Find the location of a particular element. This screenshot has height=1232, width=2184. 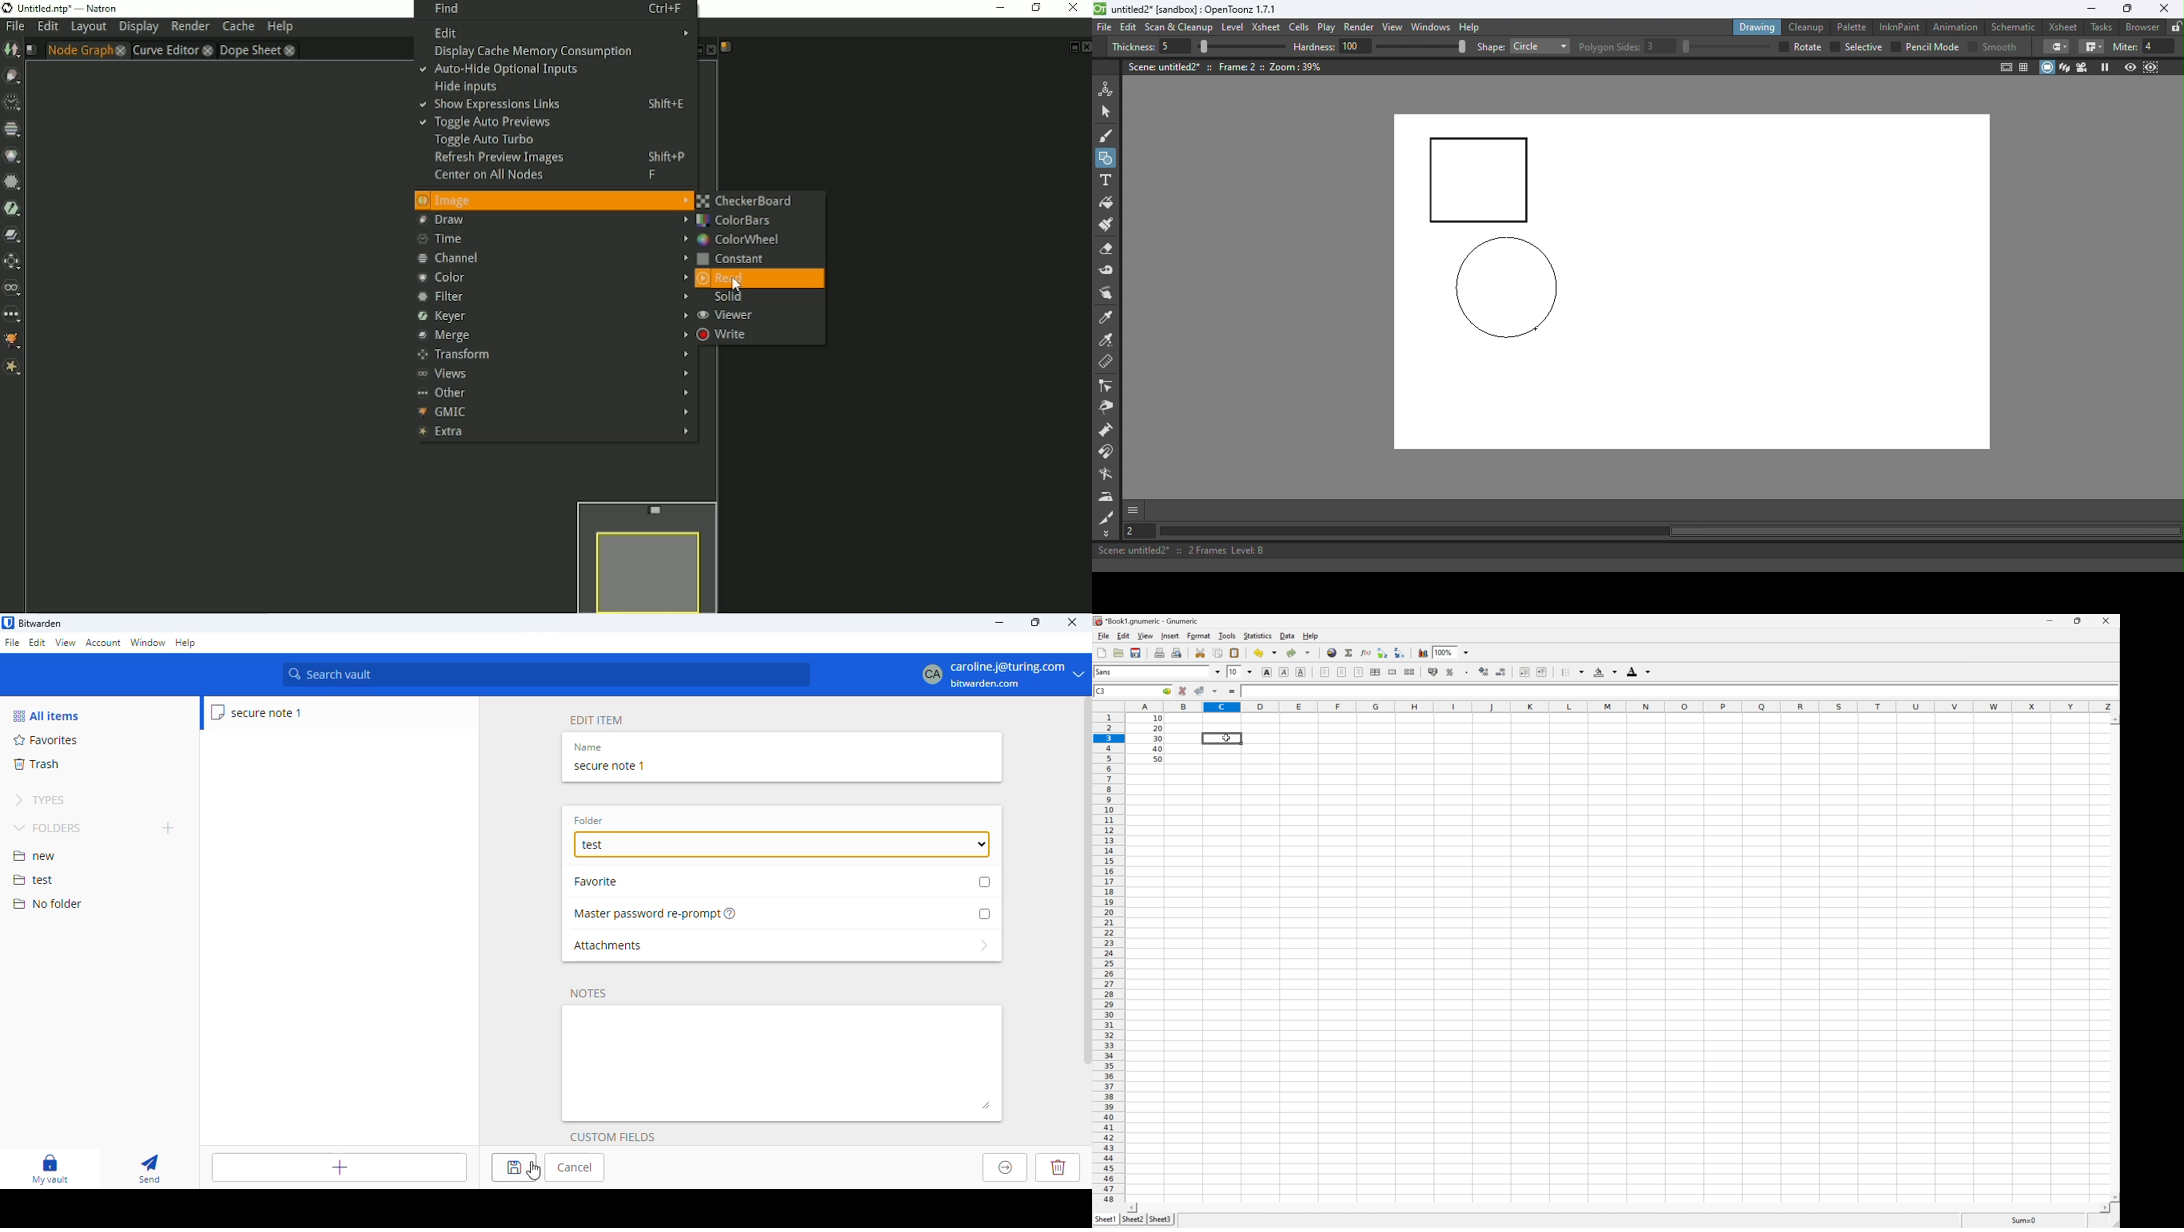

10 is located at coordinates (1248, 692).